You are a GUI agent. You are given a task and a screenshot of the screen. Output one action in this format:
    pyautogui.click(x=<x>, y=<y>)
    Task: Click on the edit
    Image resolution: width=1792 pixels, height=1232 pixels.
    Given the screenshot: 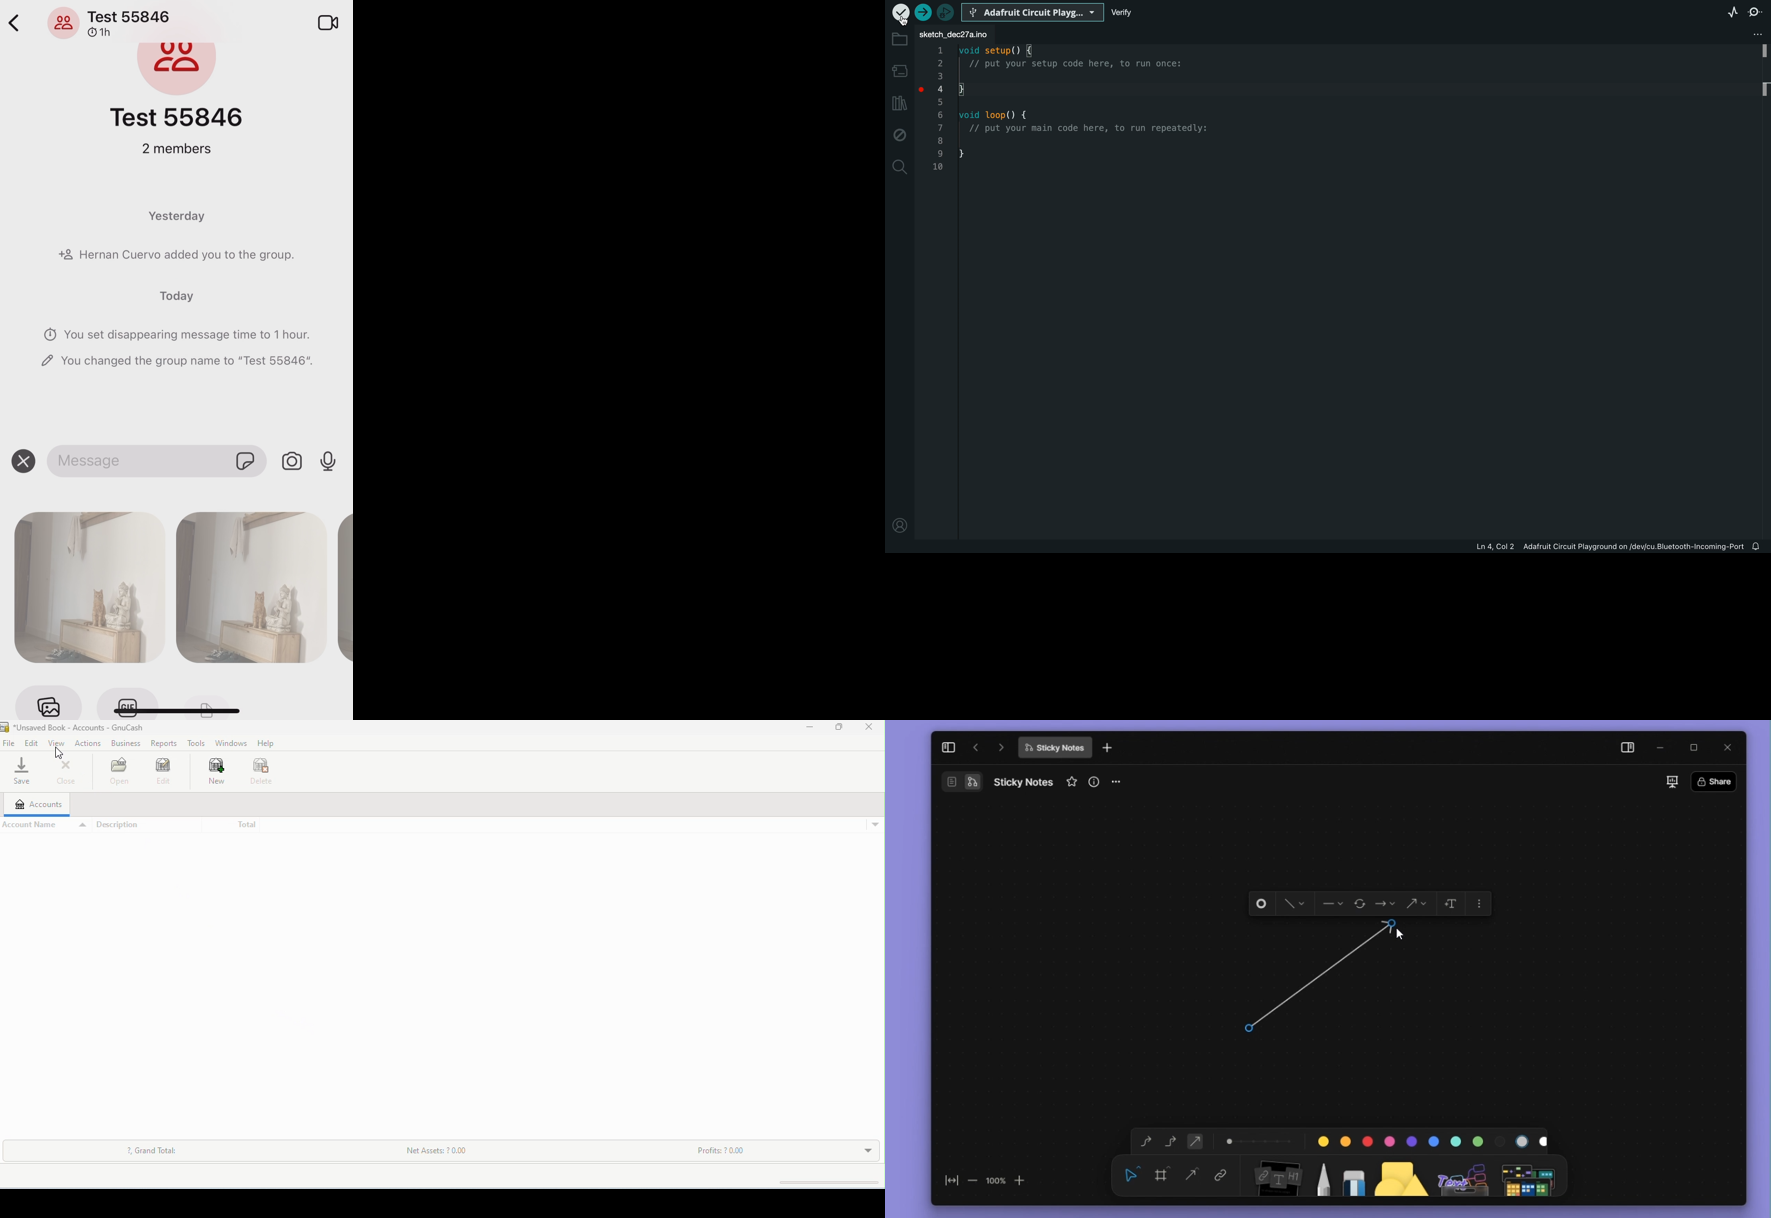 What is the action you would take?
    pyautogui.click(x=166, y=771)
    